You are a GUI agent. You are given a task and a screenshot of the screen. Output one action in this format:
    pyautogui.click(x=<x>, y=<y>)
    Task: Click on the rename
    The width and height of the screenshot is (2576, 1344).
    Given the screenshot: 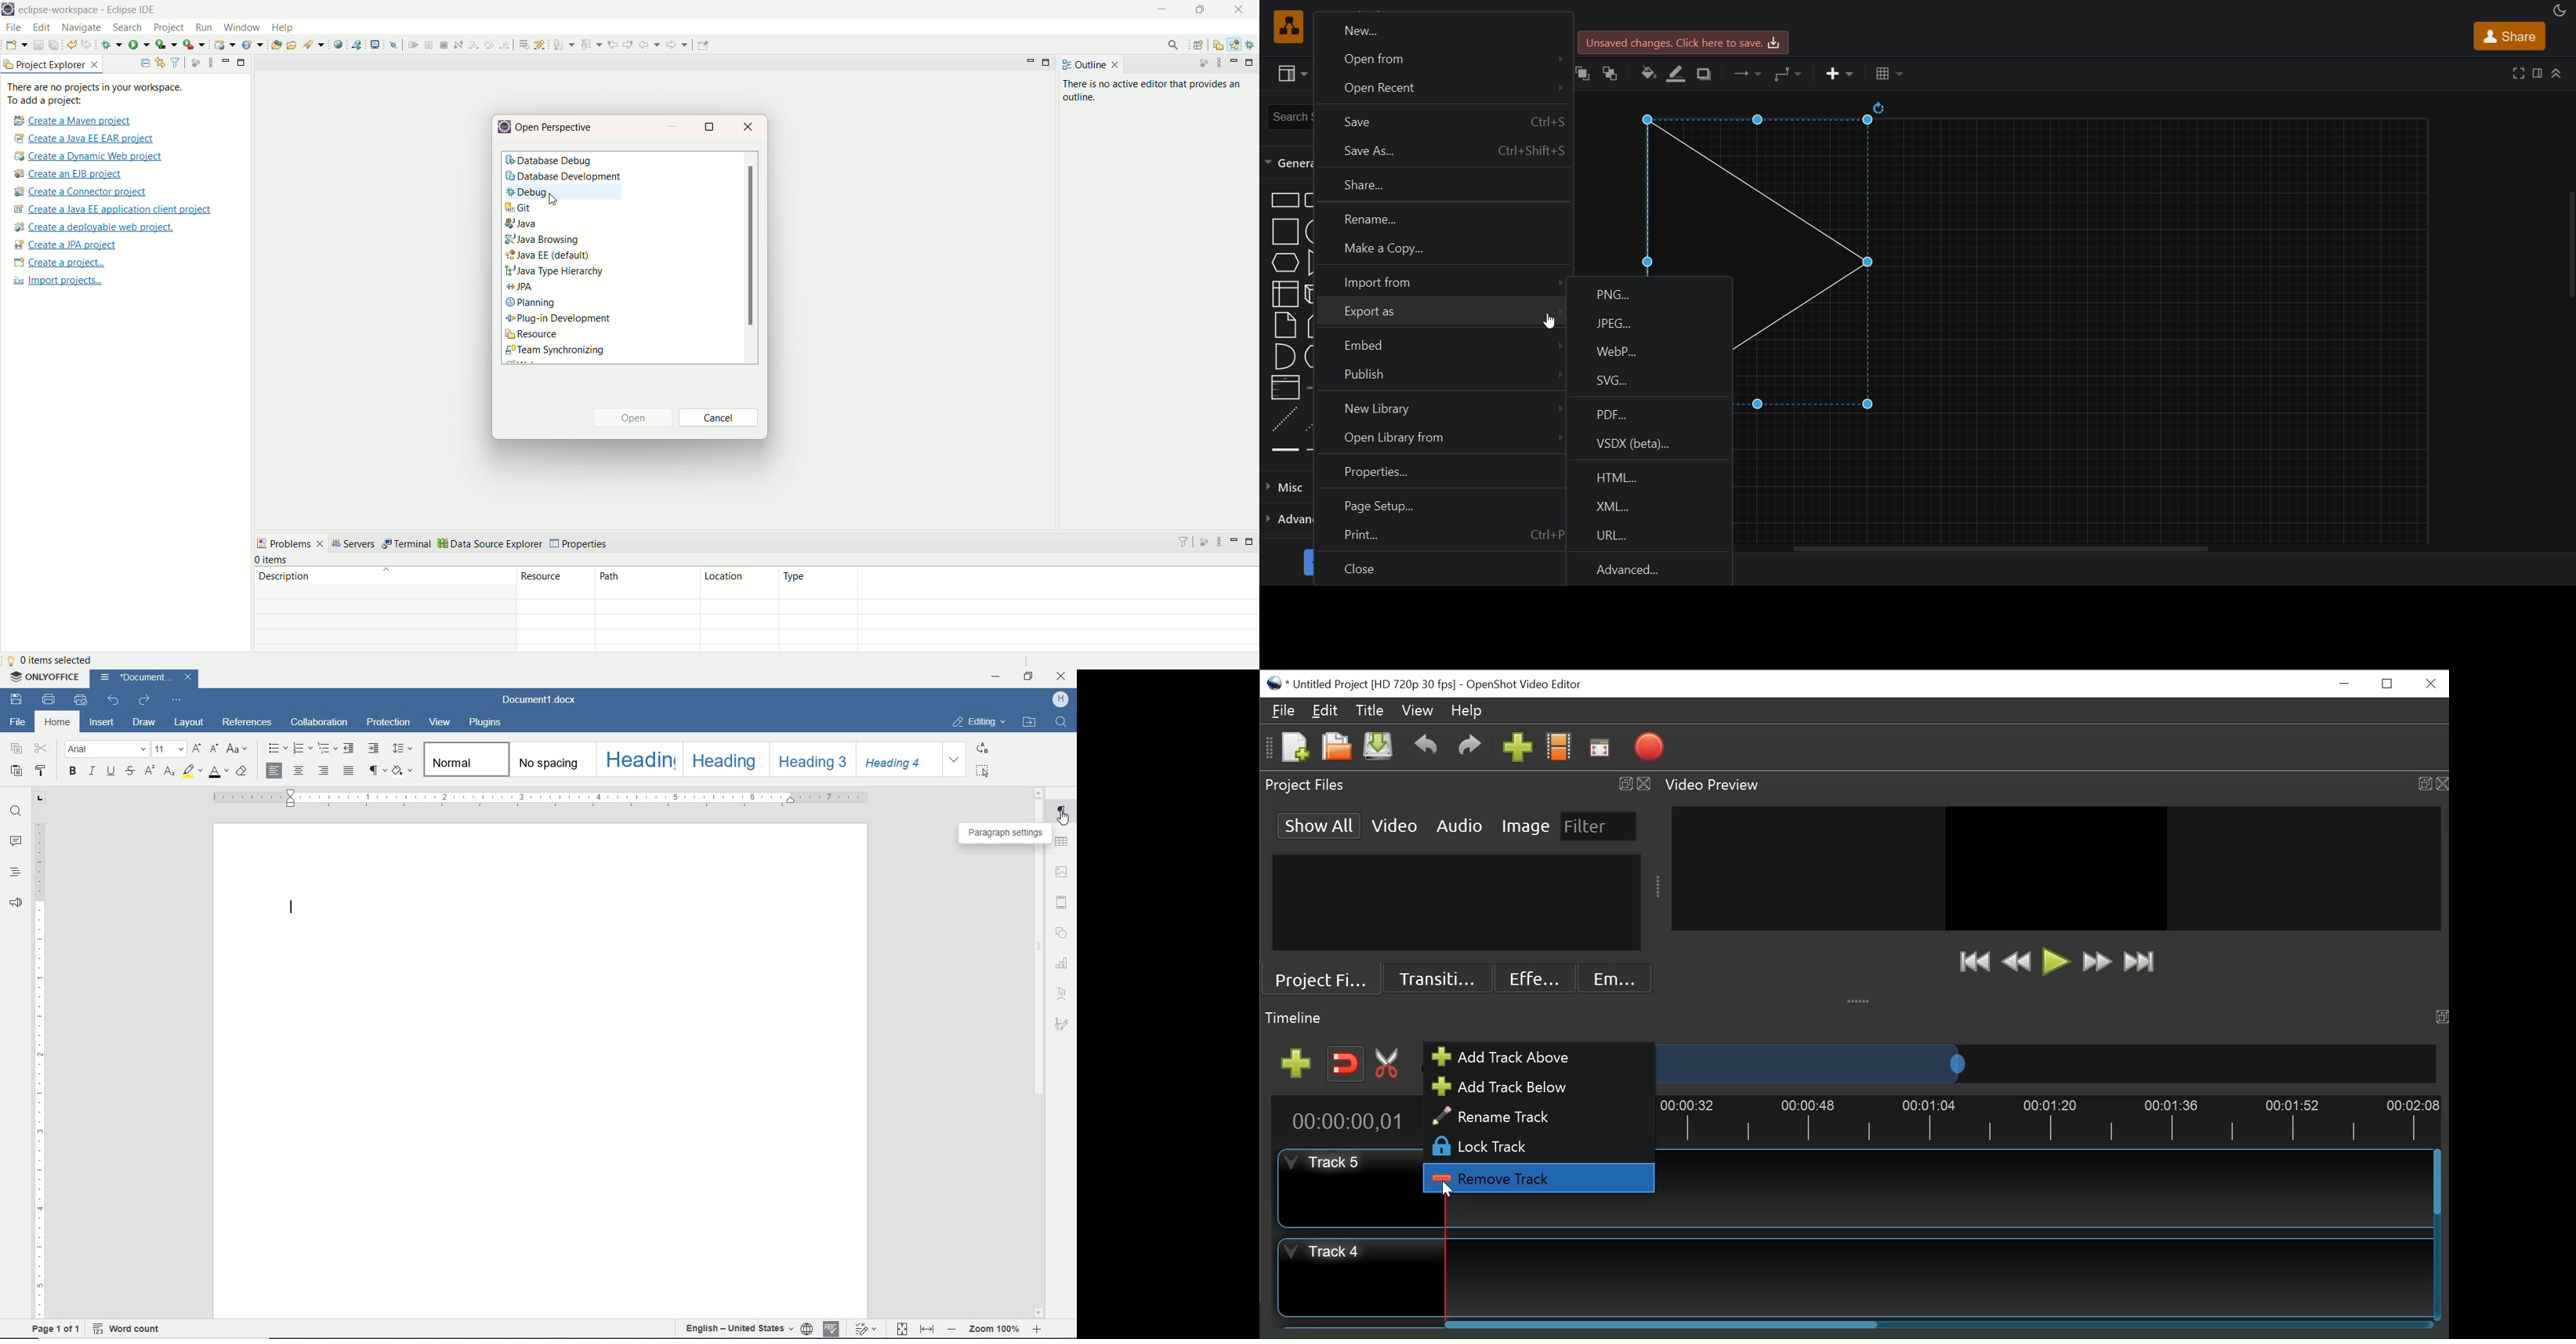 What is the action you would take?
    pyautogui.click(x=1439, y=220)
    